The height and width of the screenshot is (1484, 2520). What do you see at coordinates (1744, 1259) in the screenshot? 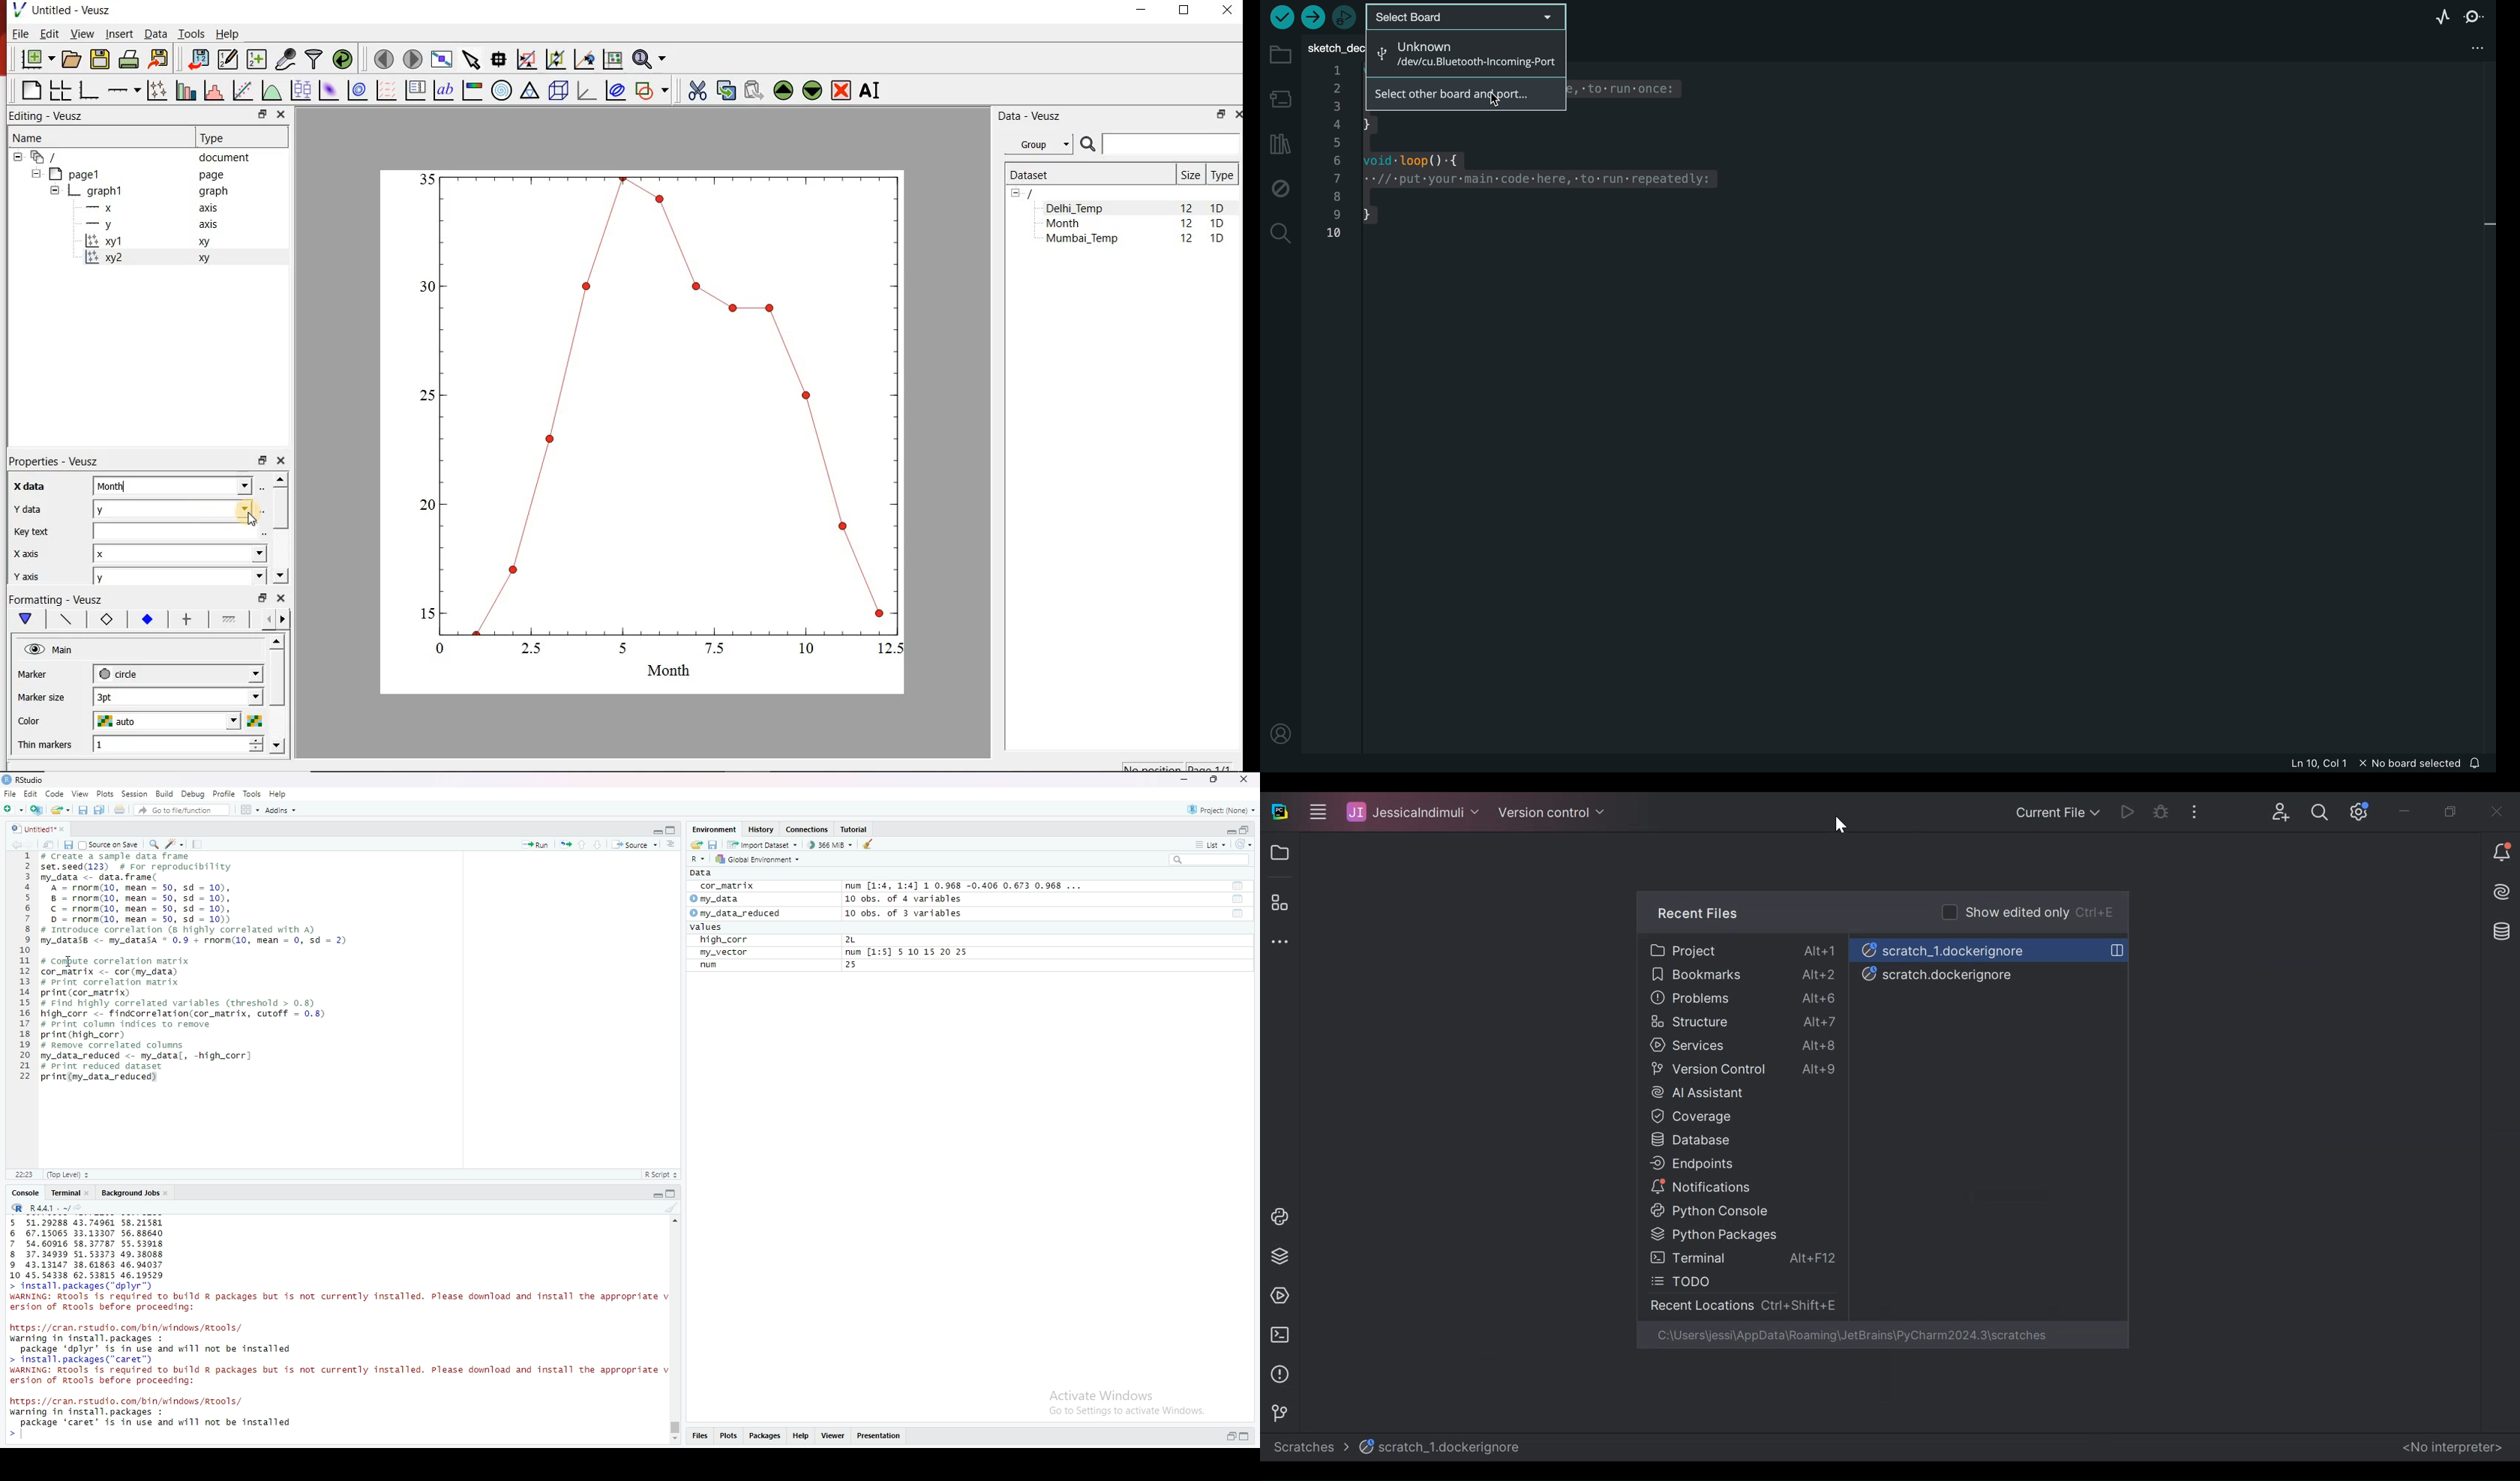
I see `Terminal` at bounding box center [1744, 1259].